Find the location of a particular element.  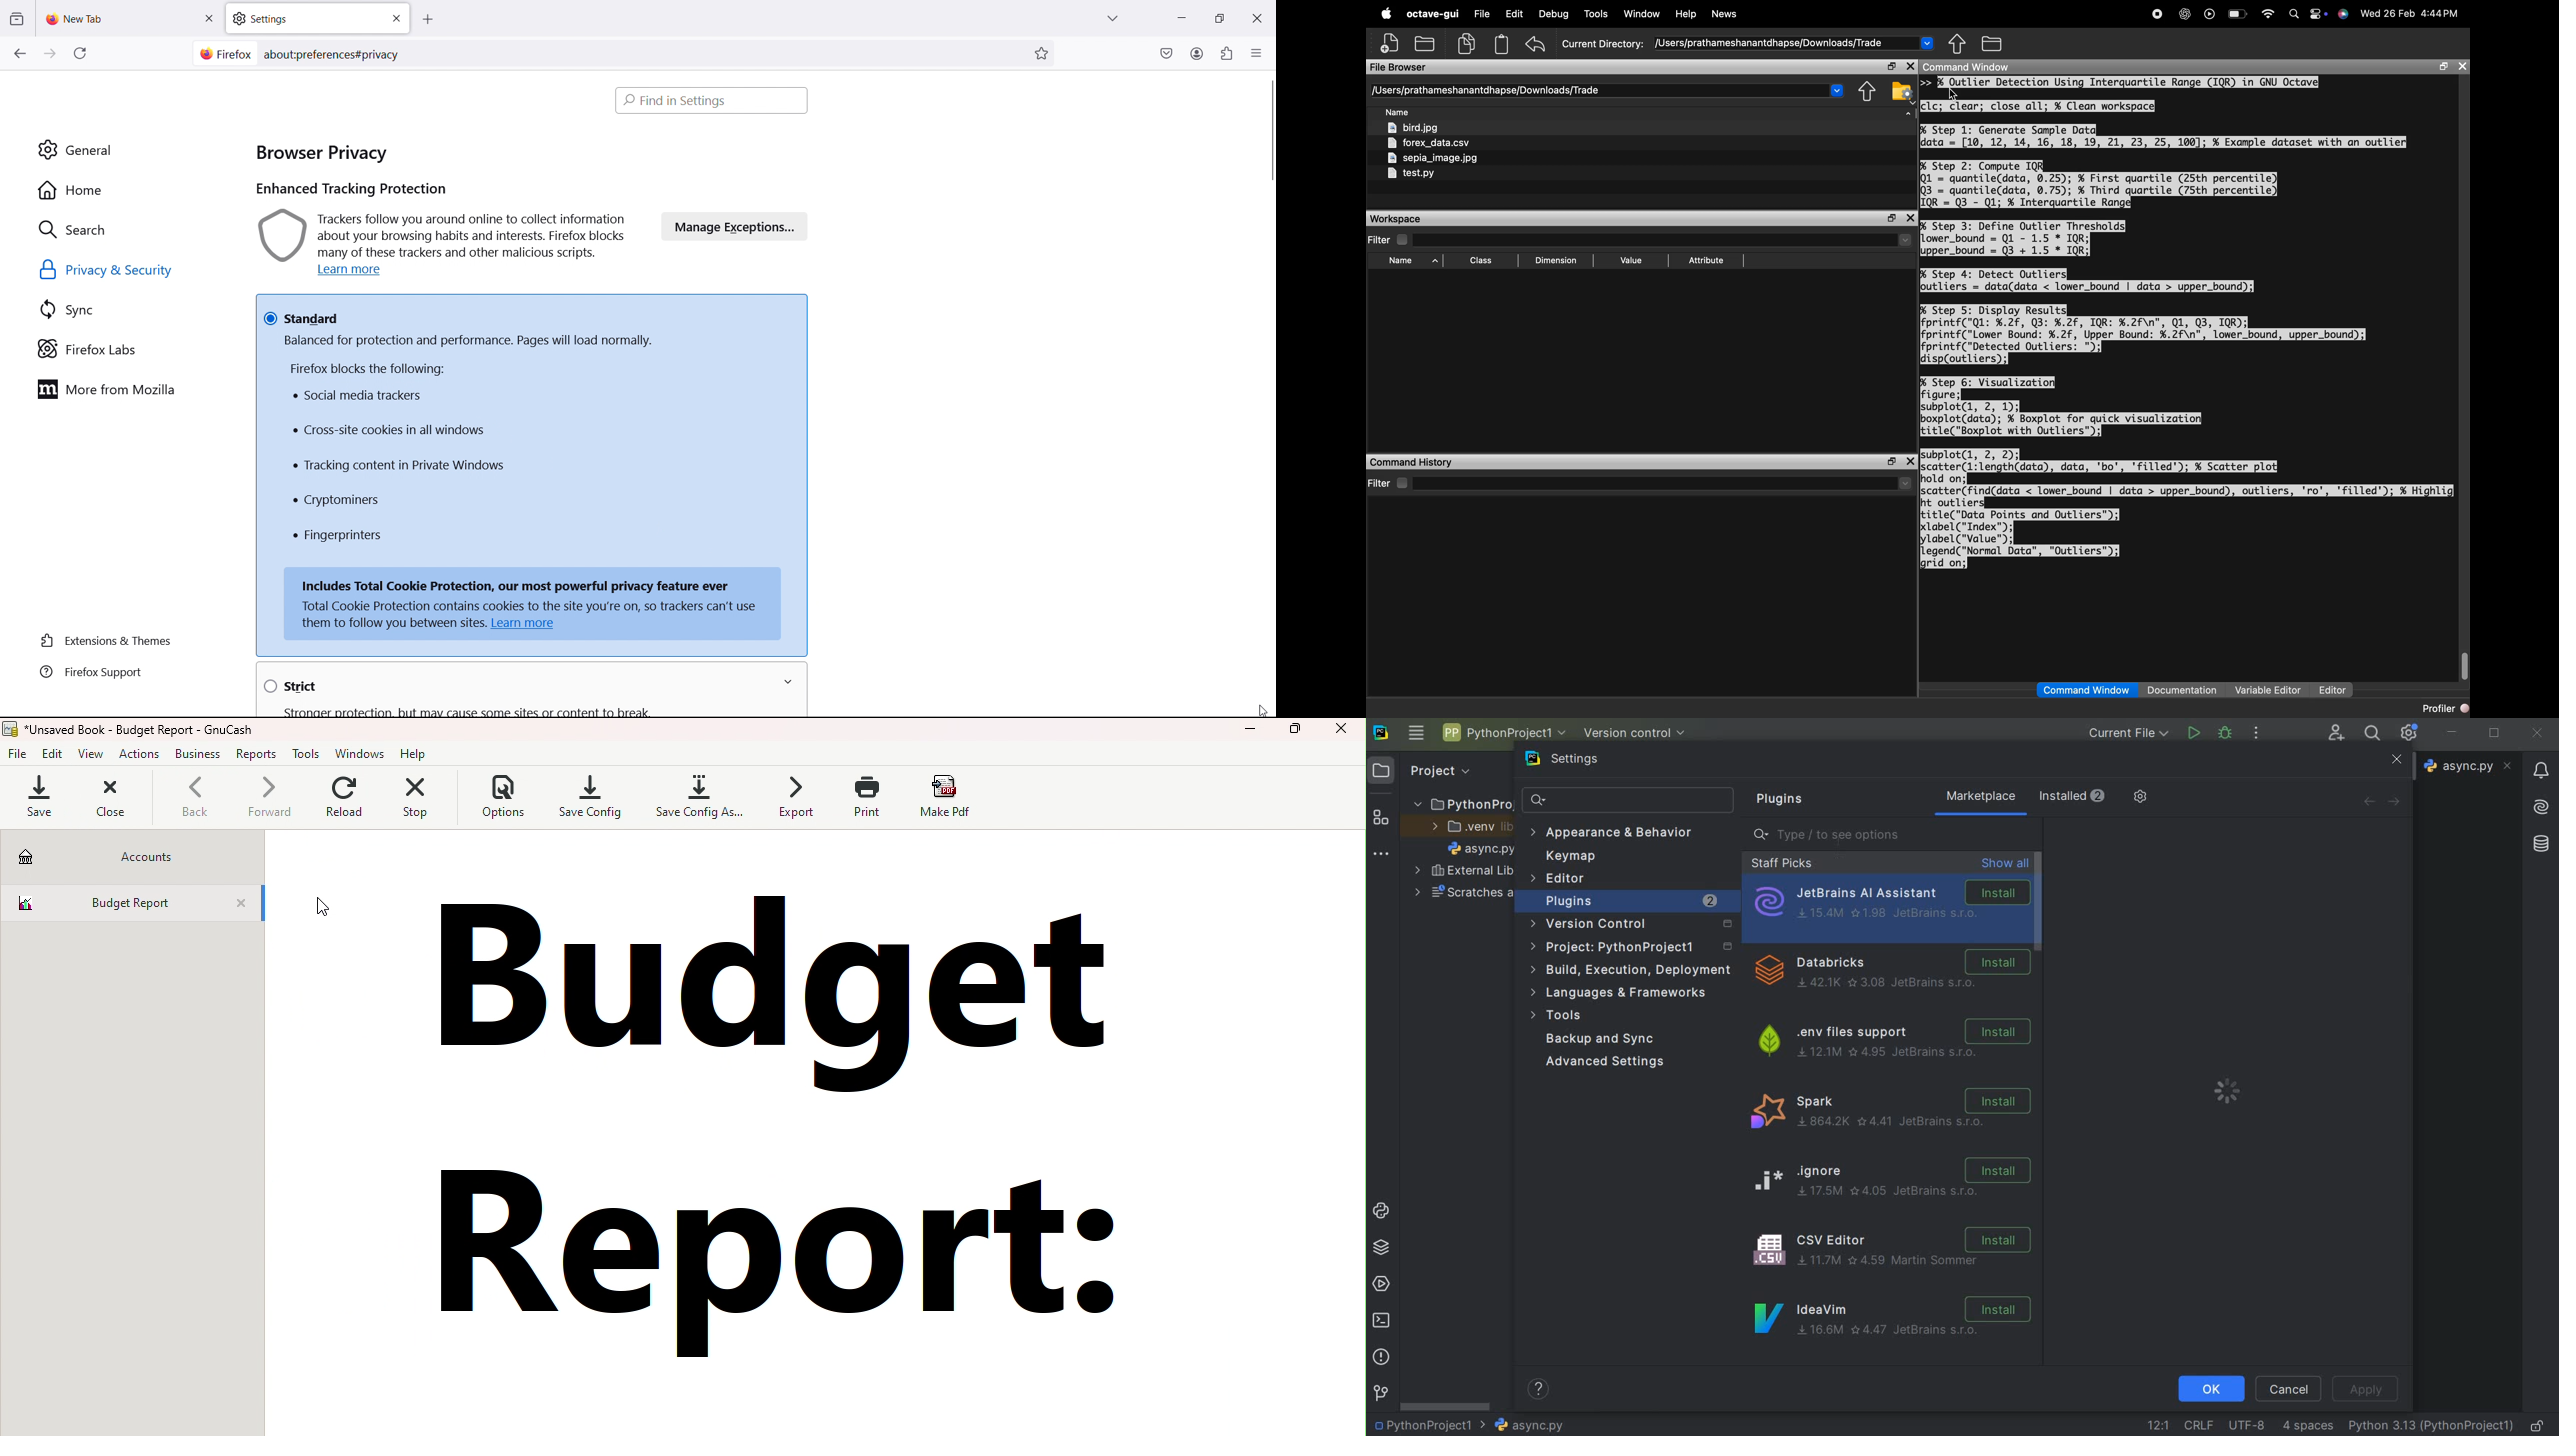

view recent browsing across windows and devices is located at coordinates (16, 19).